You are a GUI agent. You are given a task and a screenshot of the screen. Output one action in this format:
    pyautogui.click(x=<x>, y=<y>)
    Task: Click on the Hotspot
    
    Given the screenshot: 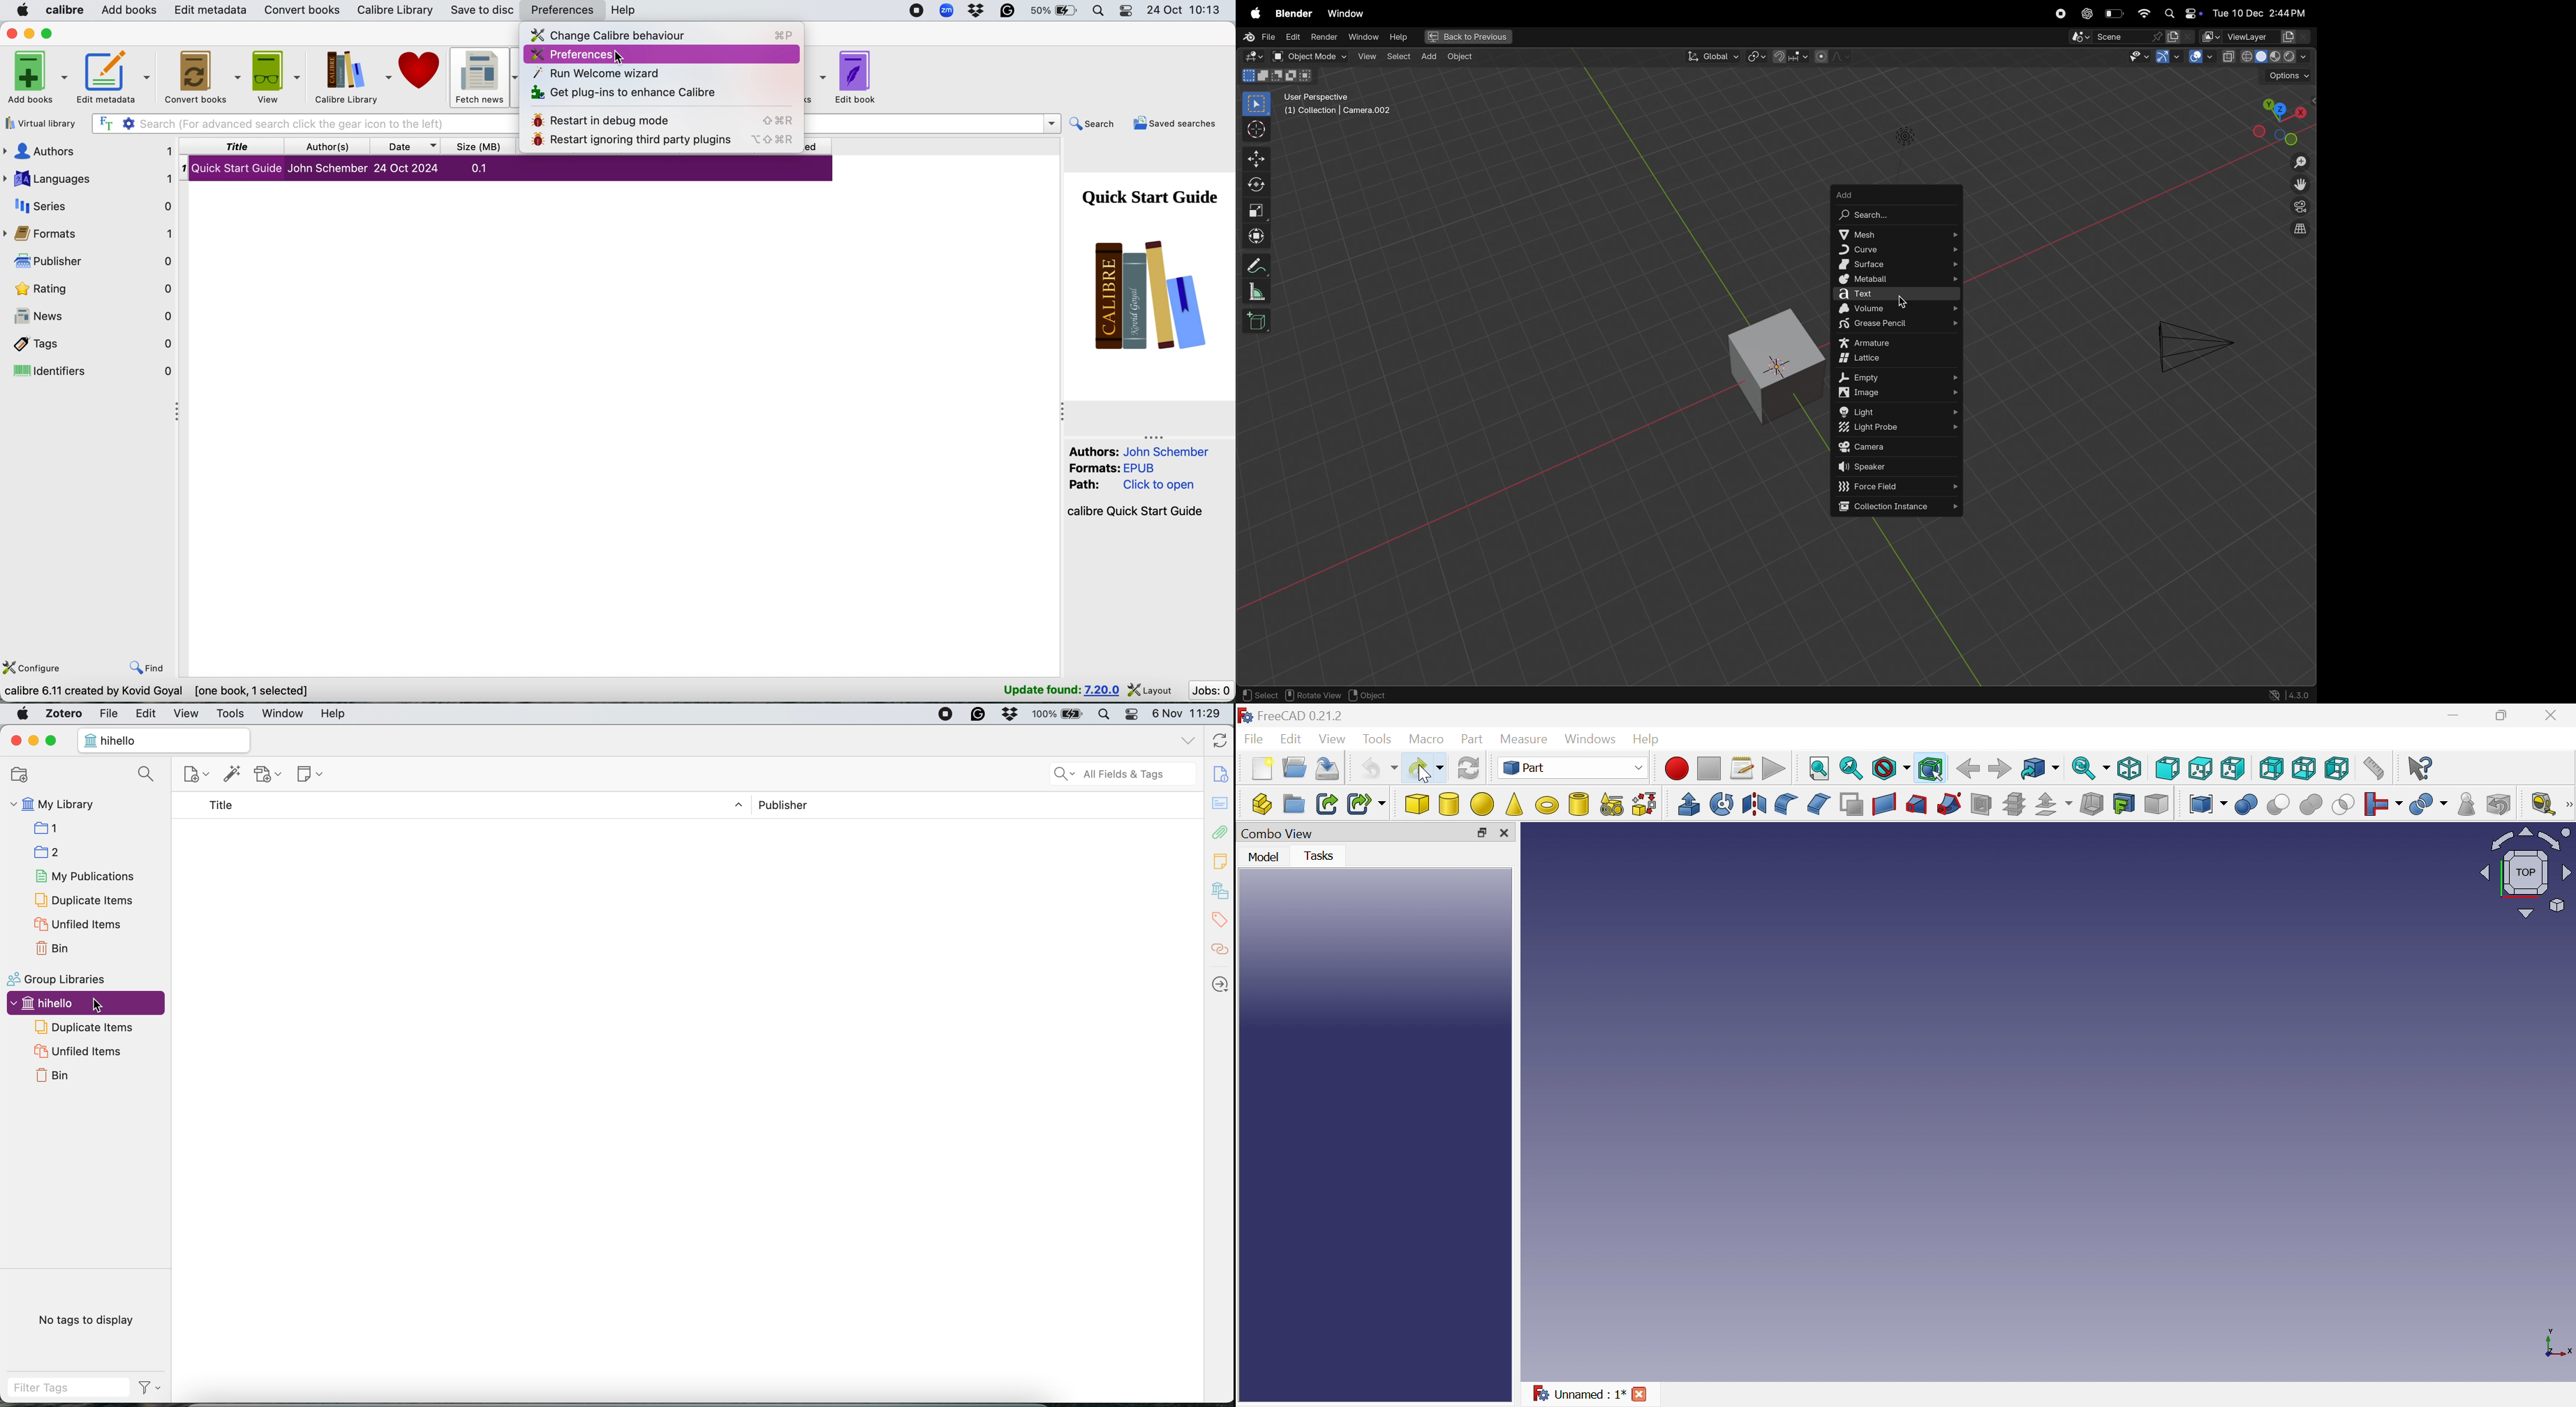 What is the action you would take?
    pyautogui.click(x=1219, y=949)
    